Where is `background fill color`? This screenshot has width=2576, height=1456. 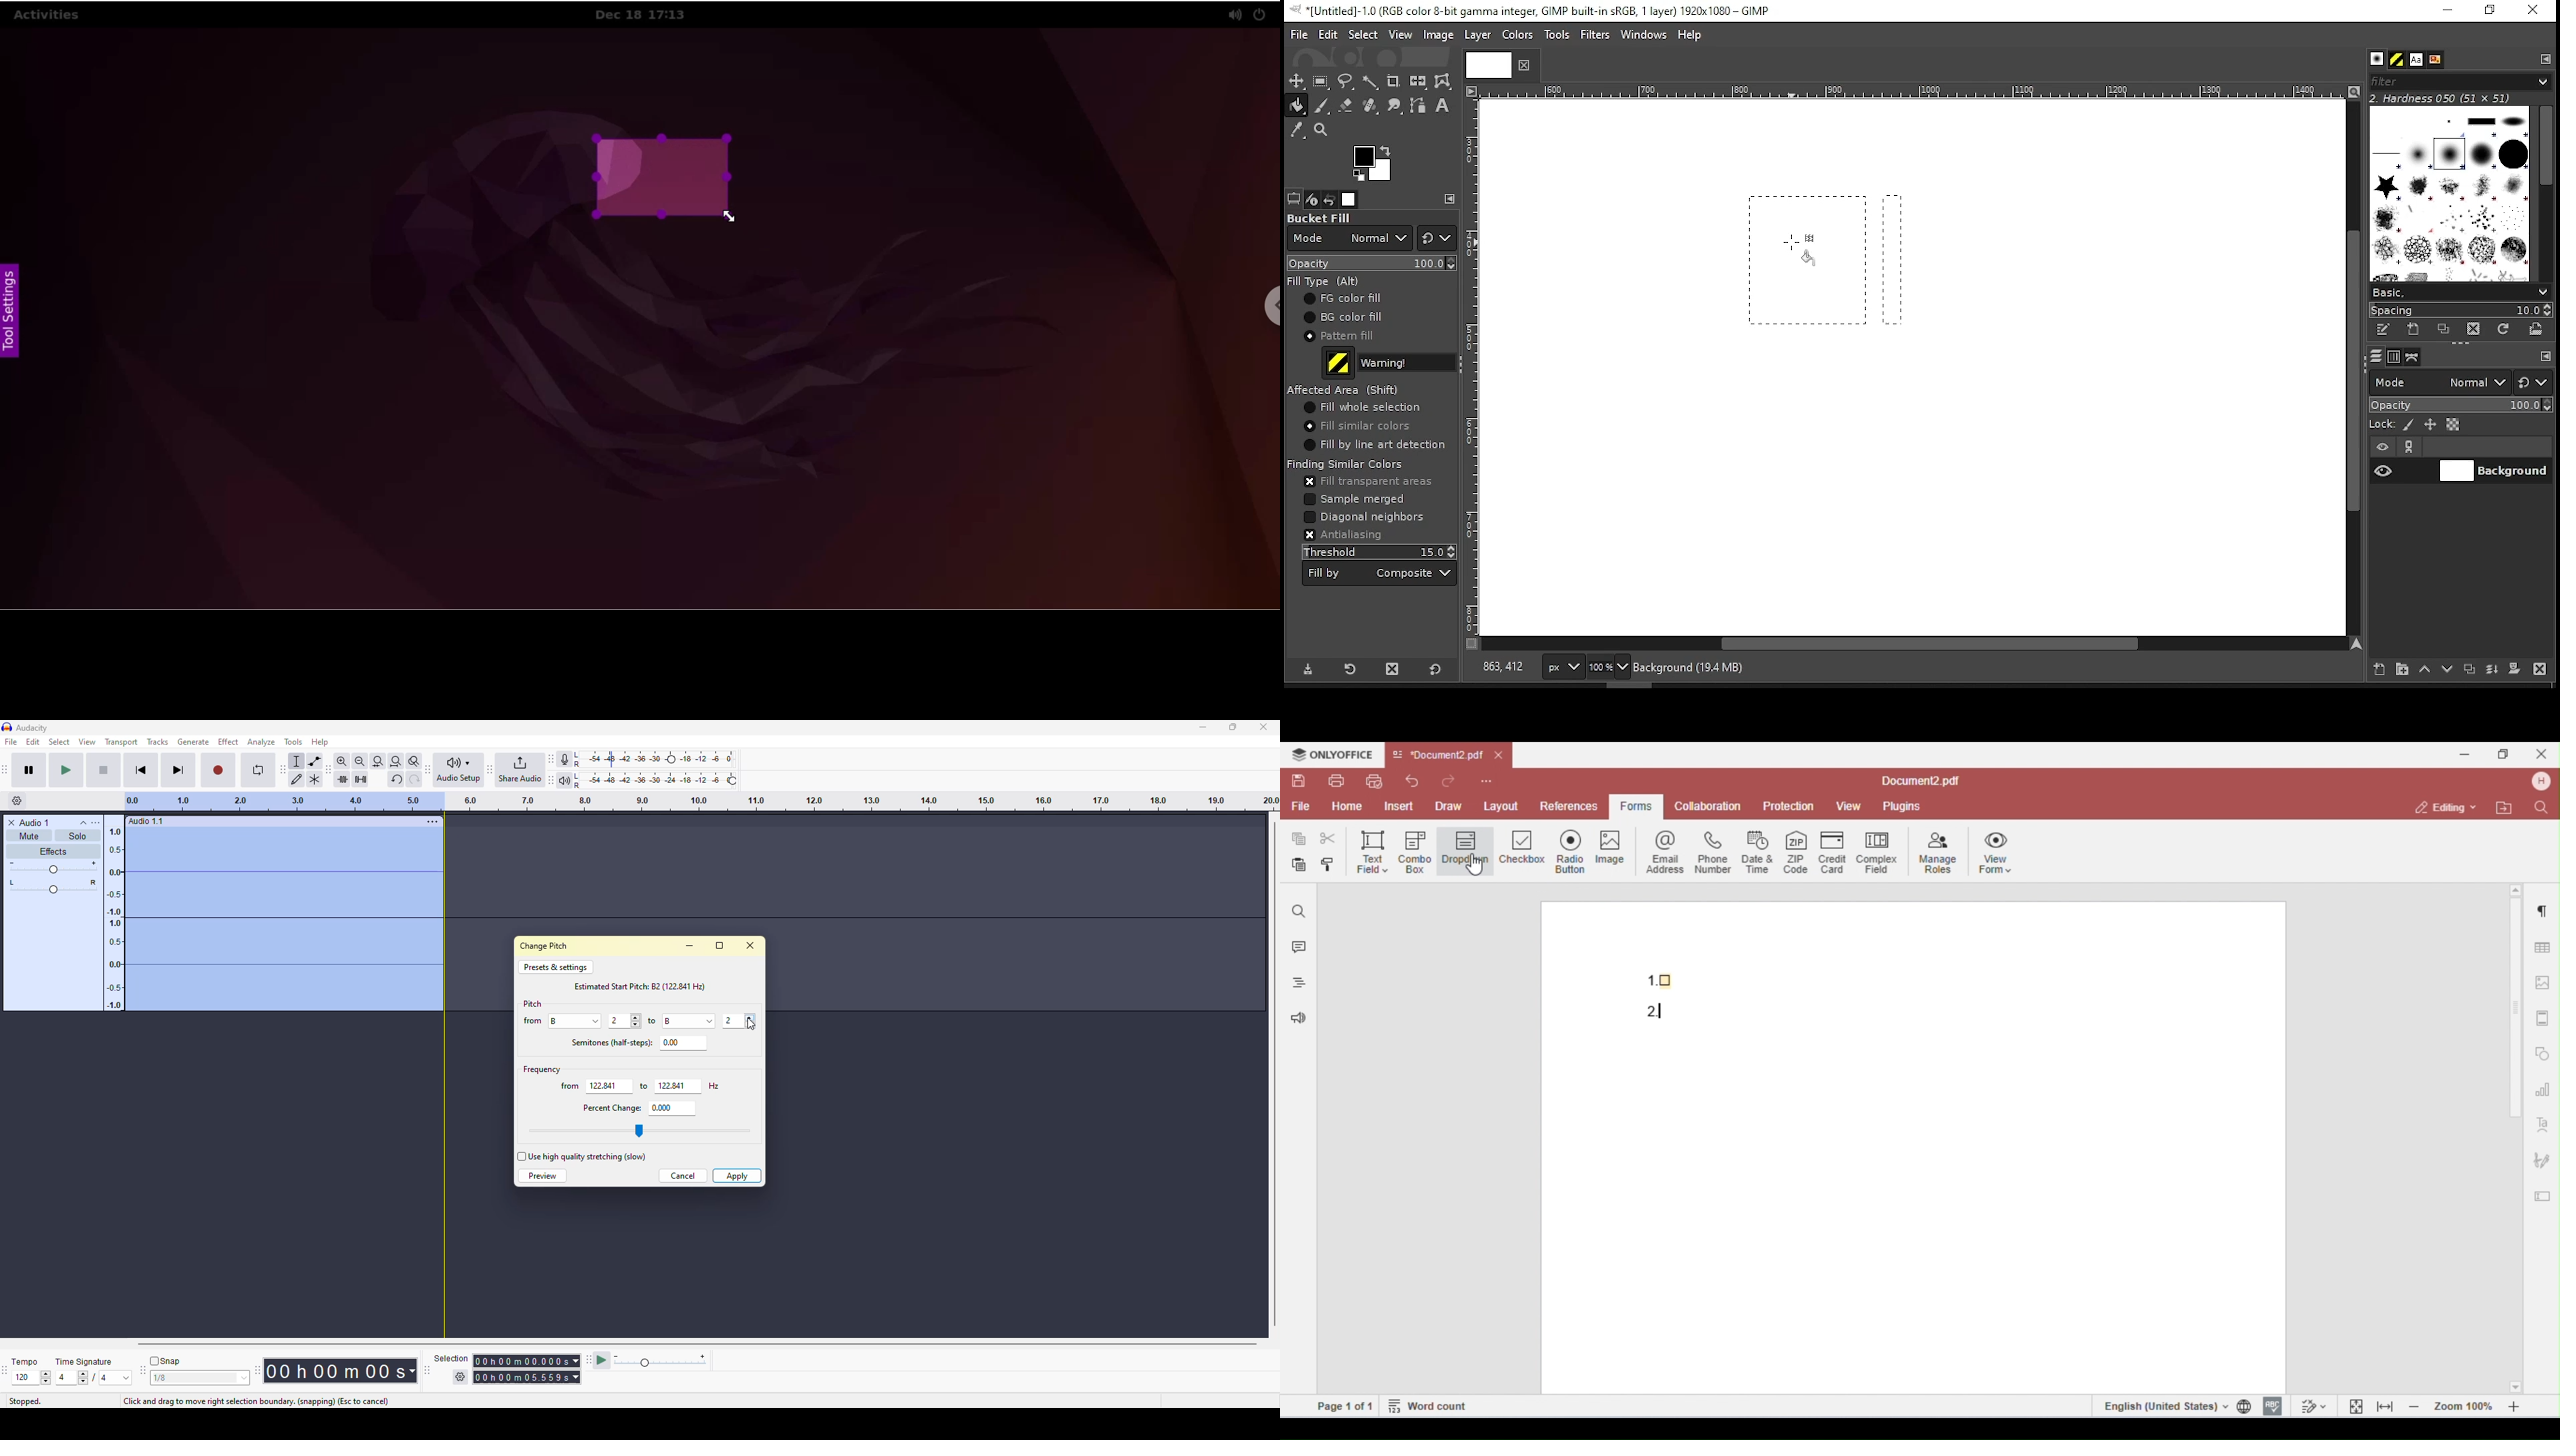
background fill color is located at coordinates (1343, 318).